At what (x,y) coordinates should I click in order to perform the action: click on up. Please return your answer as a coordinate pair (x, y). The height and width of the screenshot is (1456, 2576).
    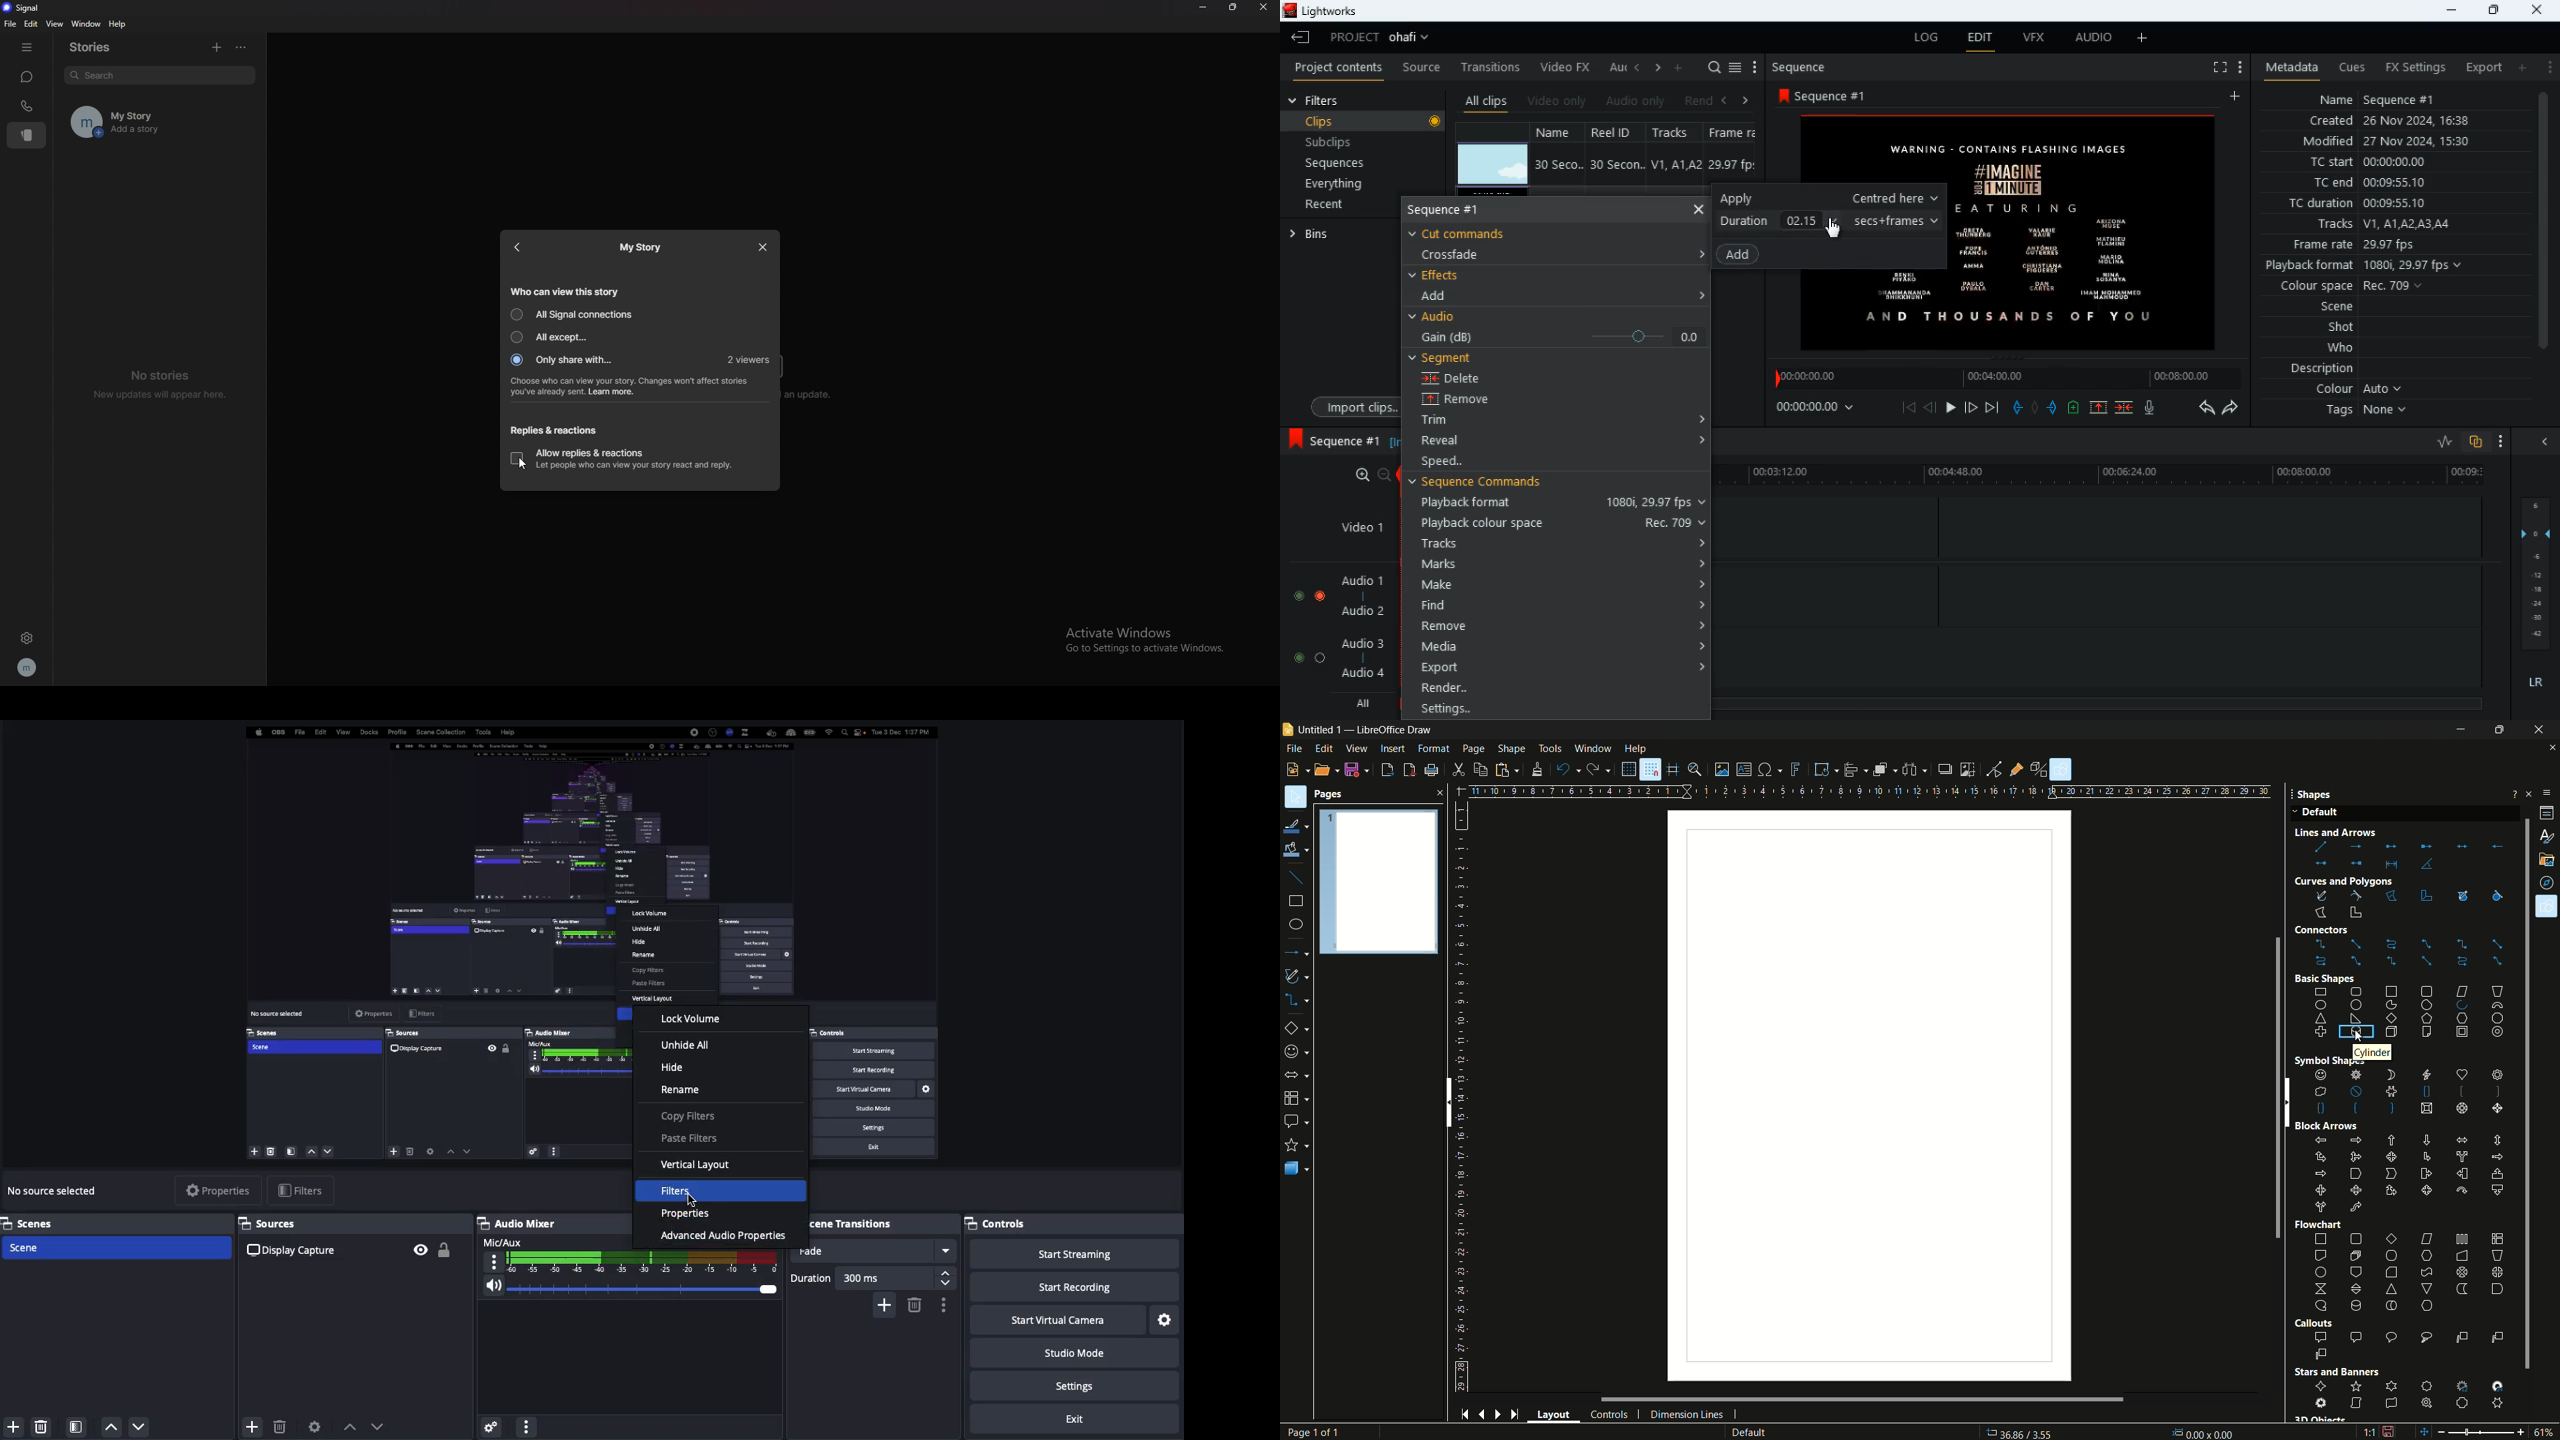
    Looking at the image, I should click on (2098, 409).